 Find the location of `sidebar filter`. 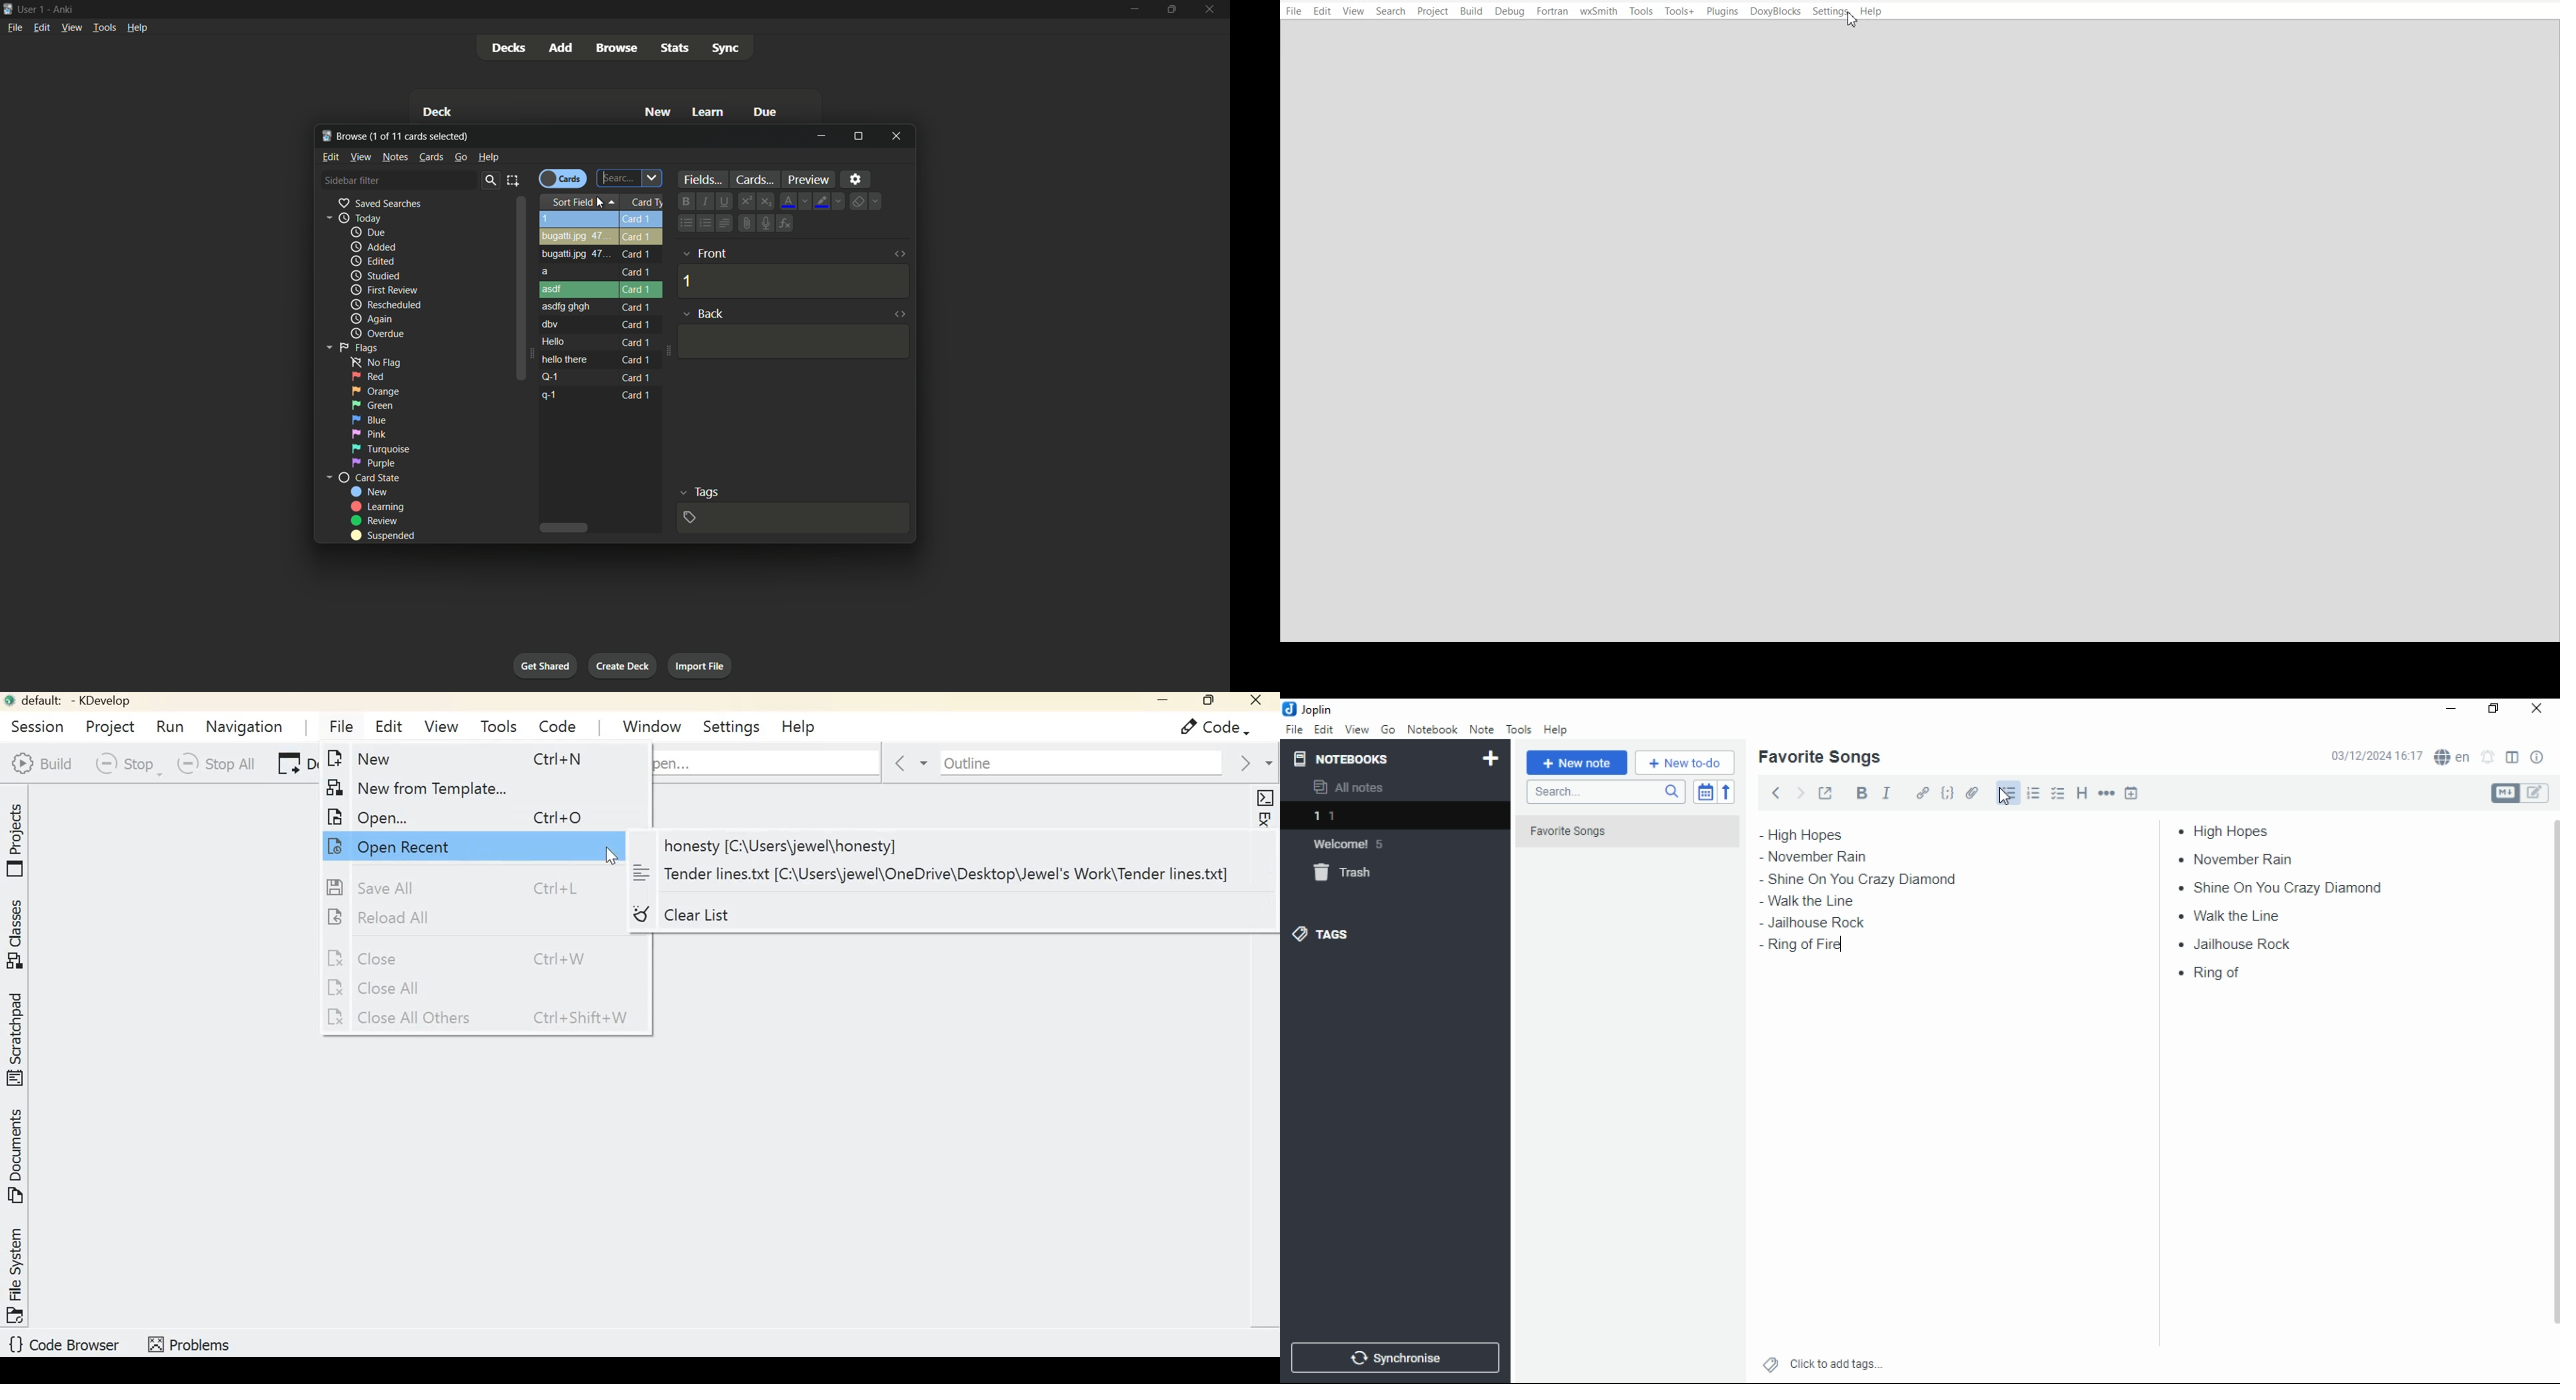

sidebar filter is located at coordinates (358, 180).